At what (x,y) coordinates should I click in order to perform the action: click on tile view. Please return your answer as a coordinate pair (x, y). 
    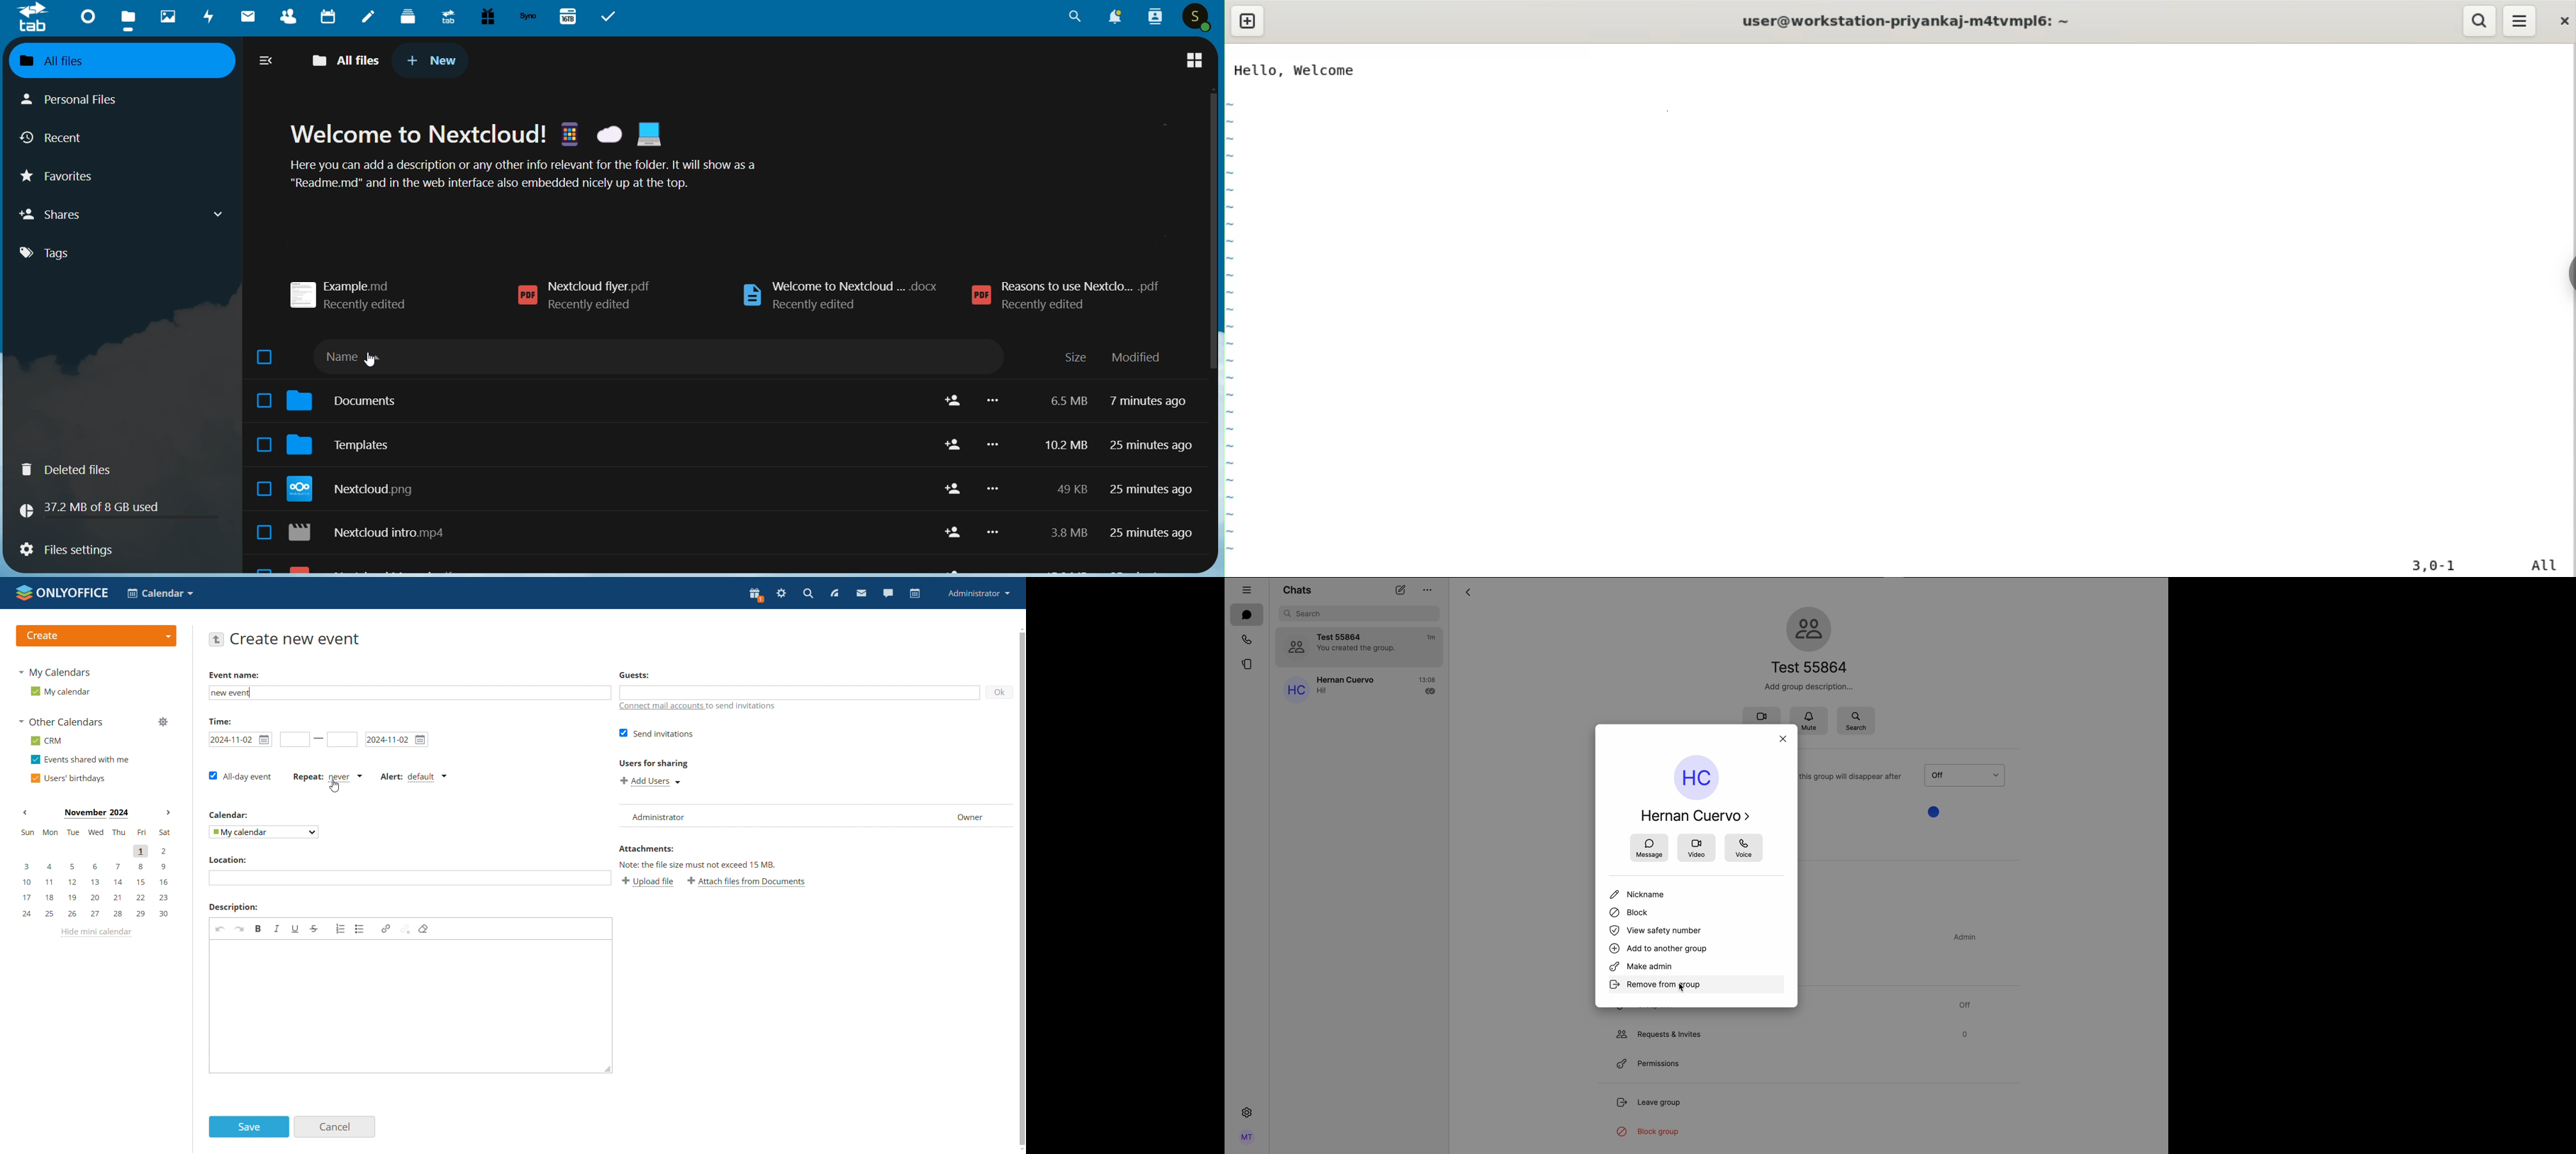
    Looking at the image, I should click on (1195, 59).